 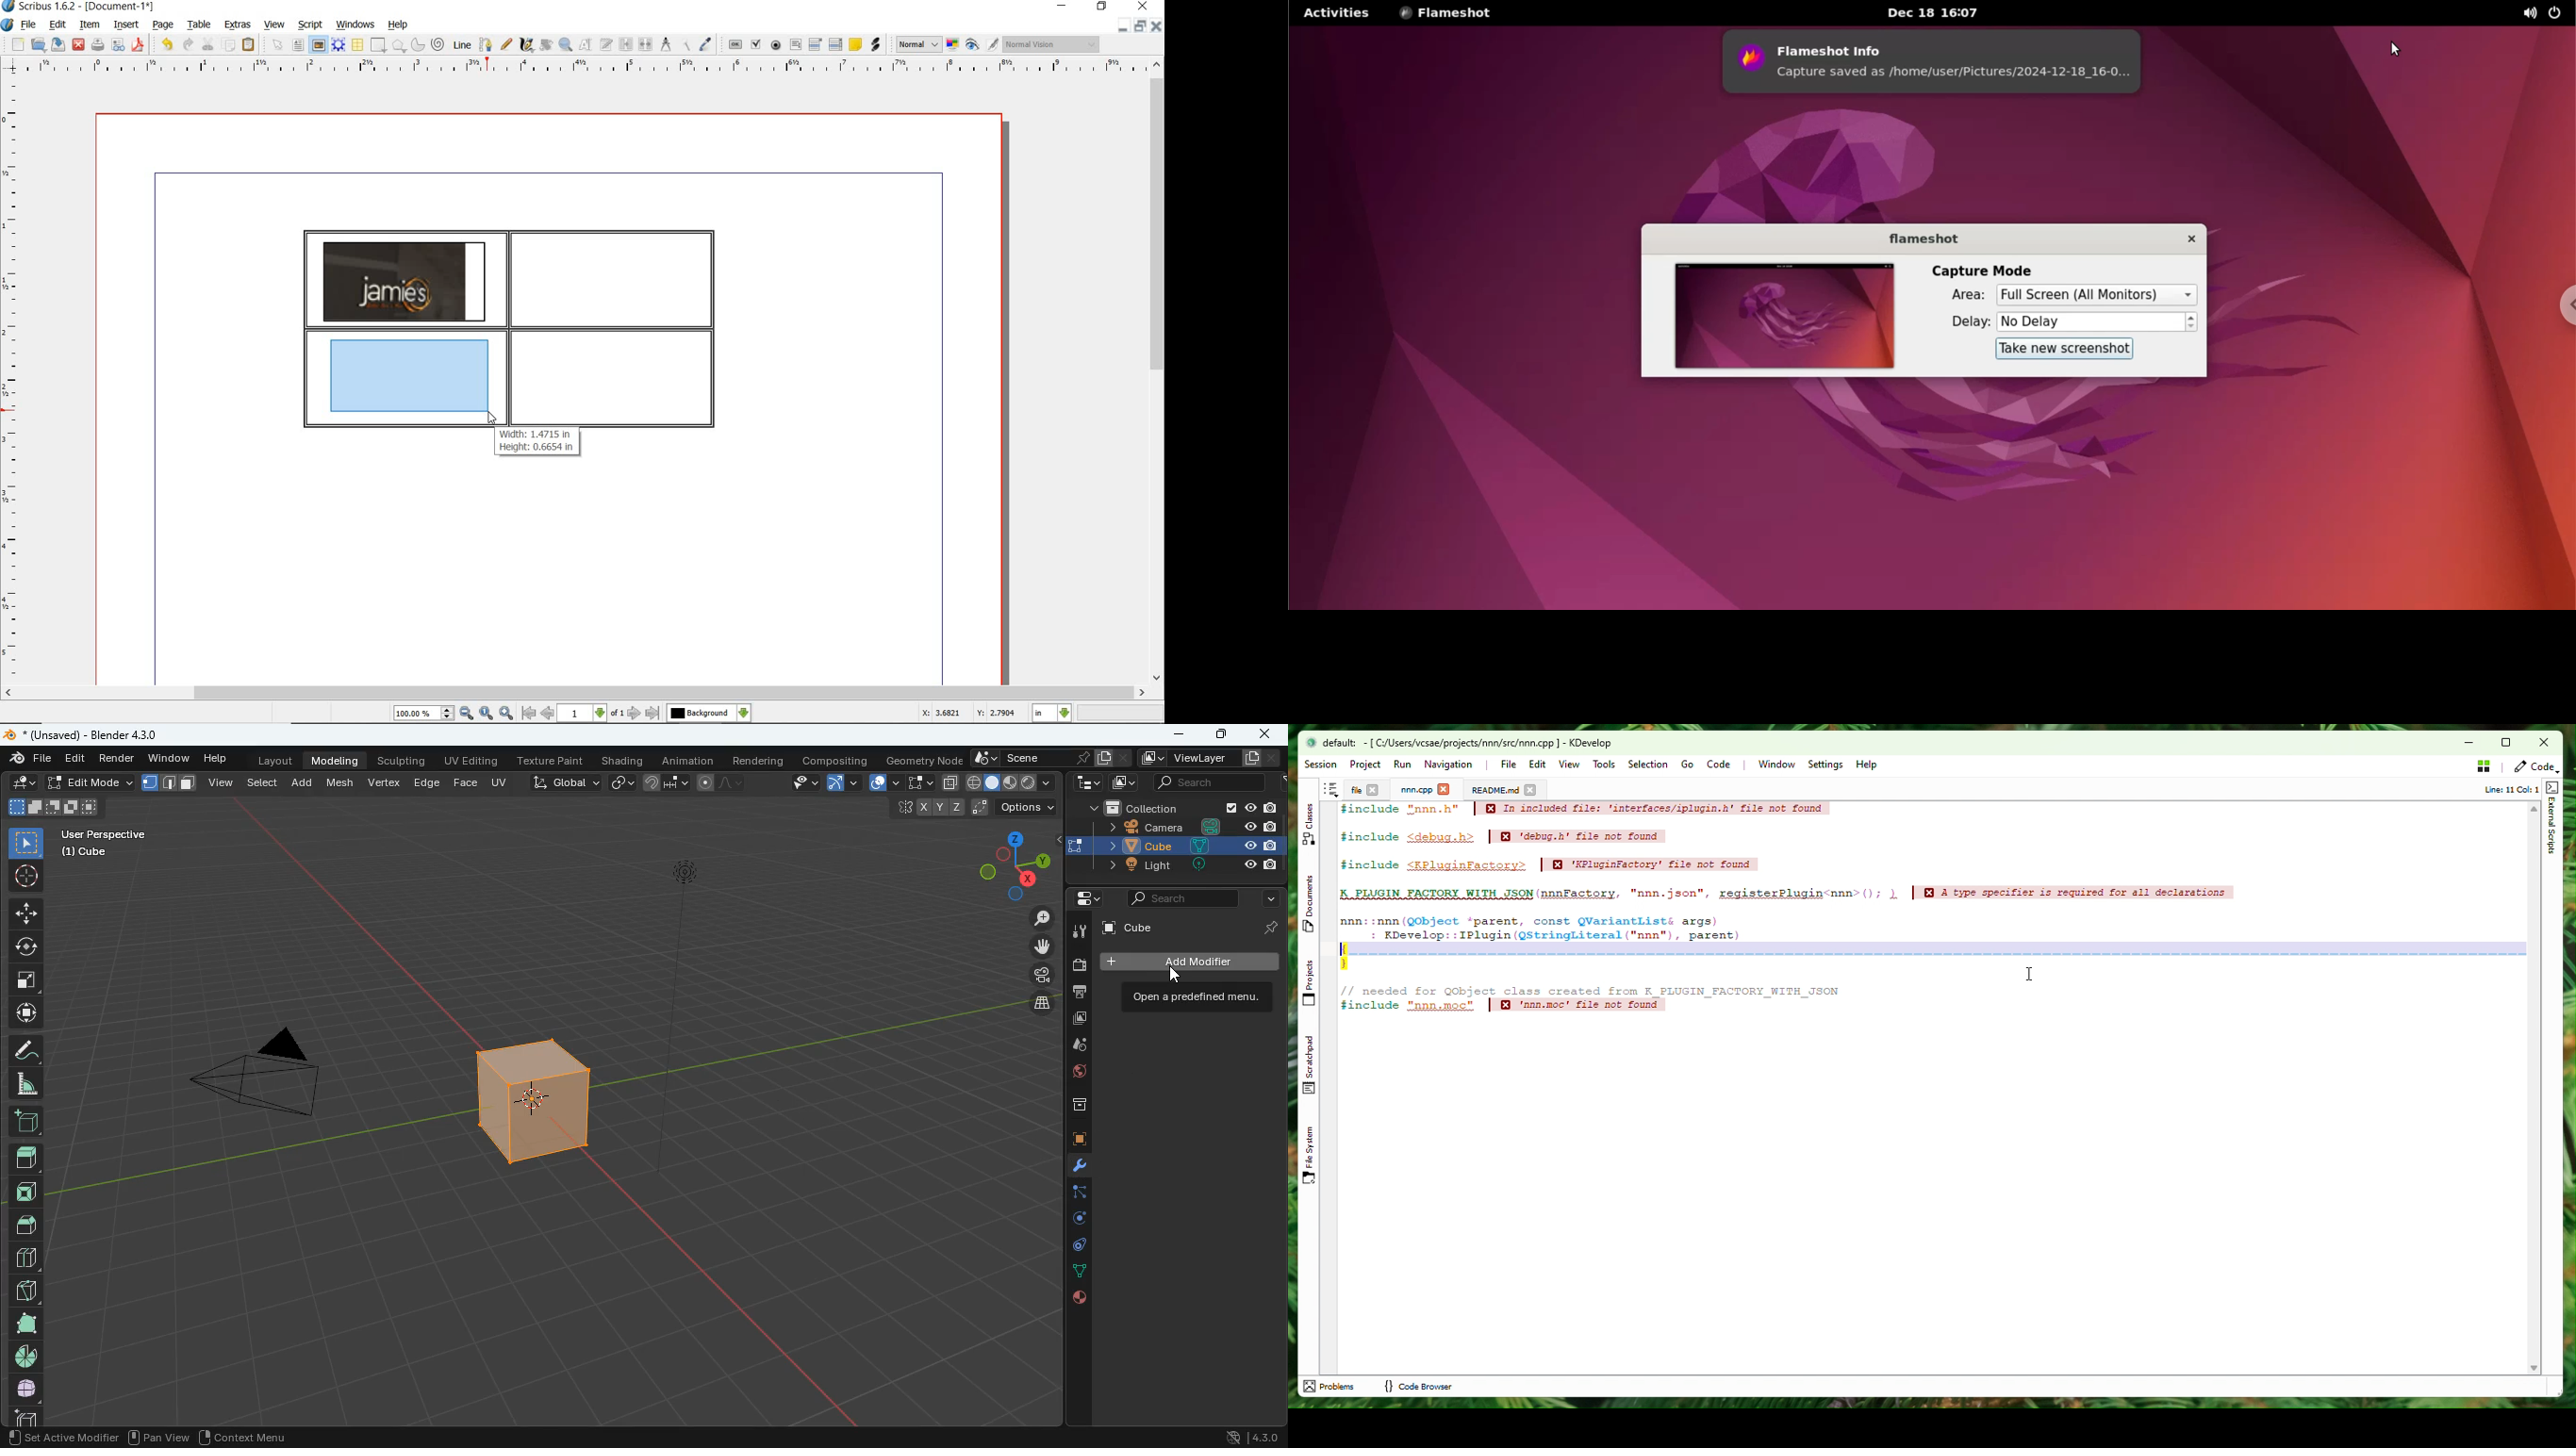 I want to click on file, so click(x=30, y=758).